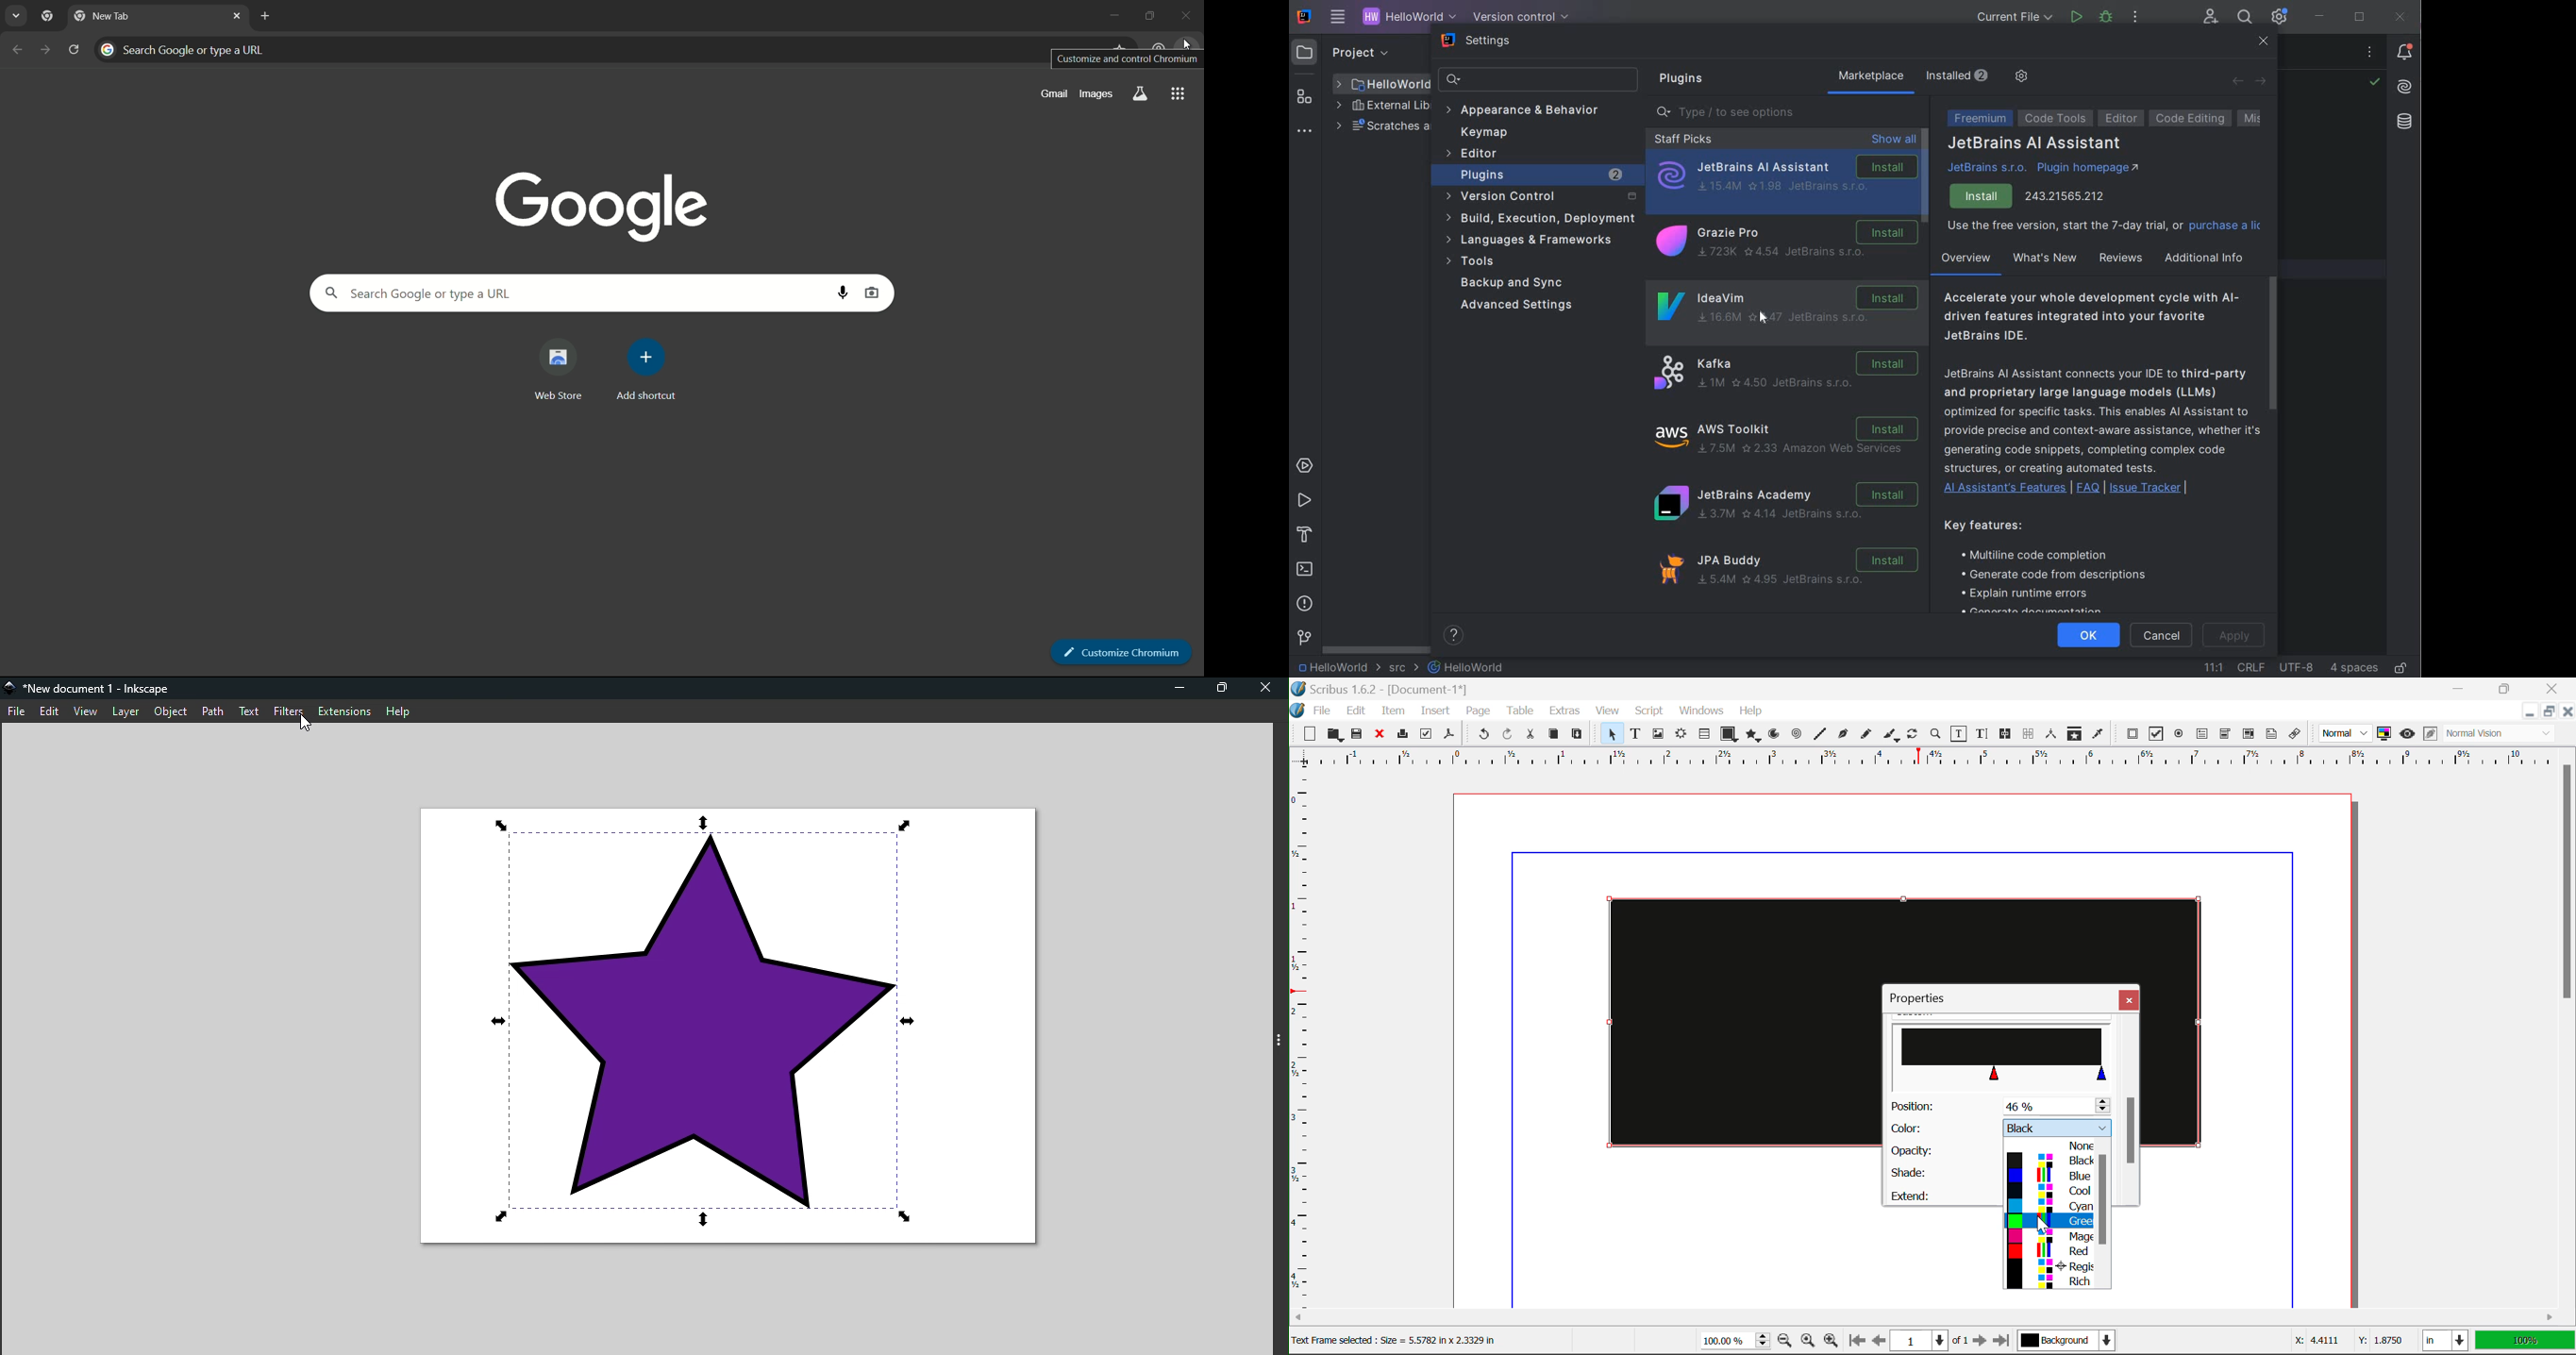  I want to click on Line, so click(1820, 735).